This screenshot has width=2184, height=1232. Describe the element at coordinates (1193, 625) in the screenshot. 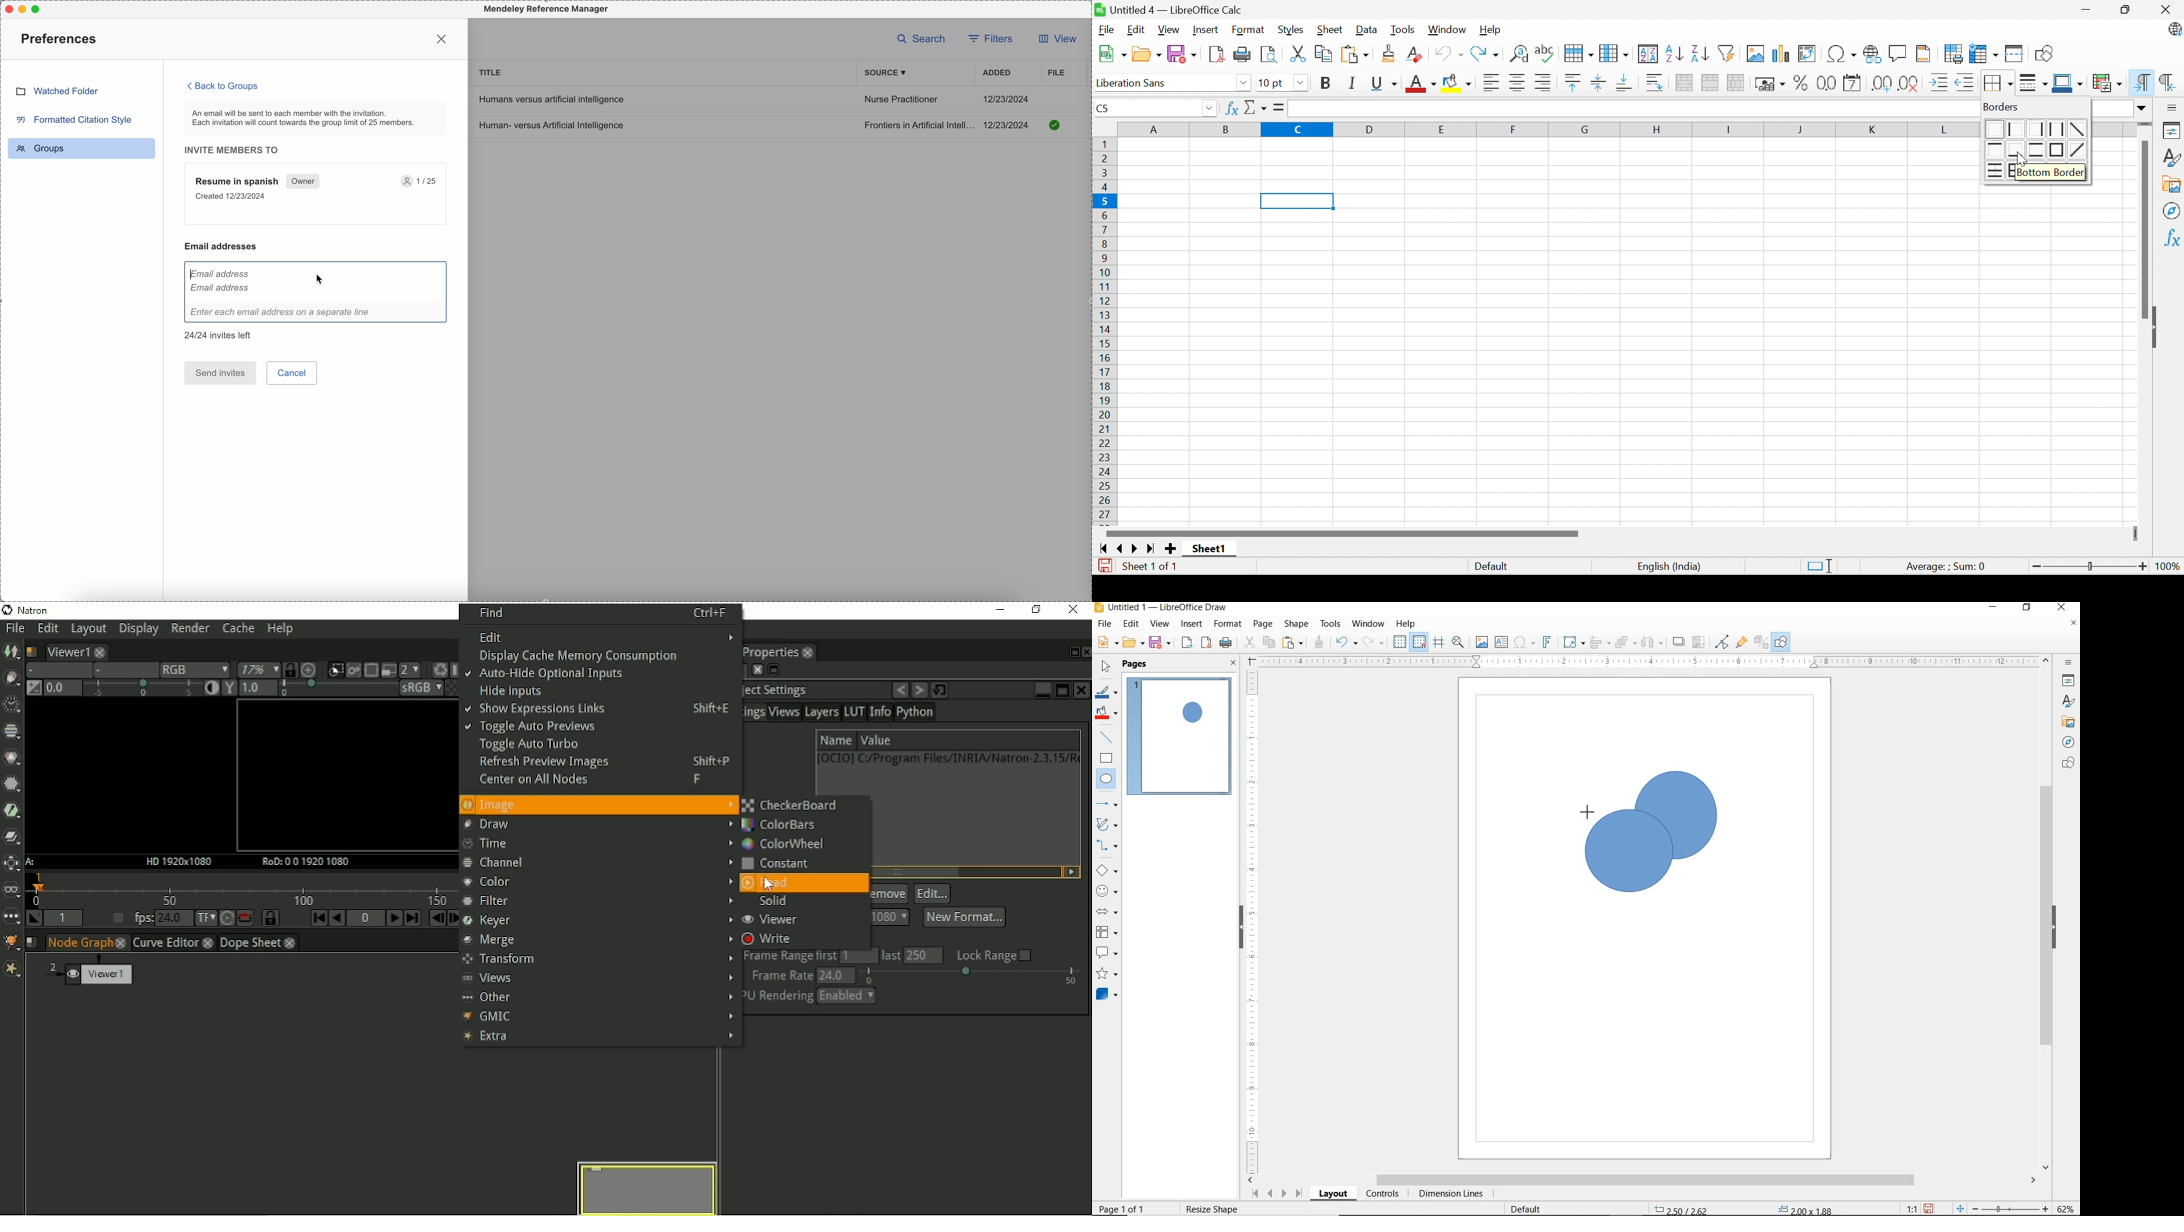

I see `INSERT` at that location.